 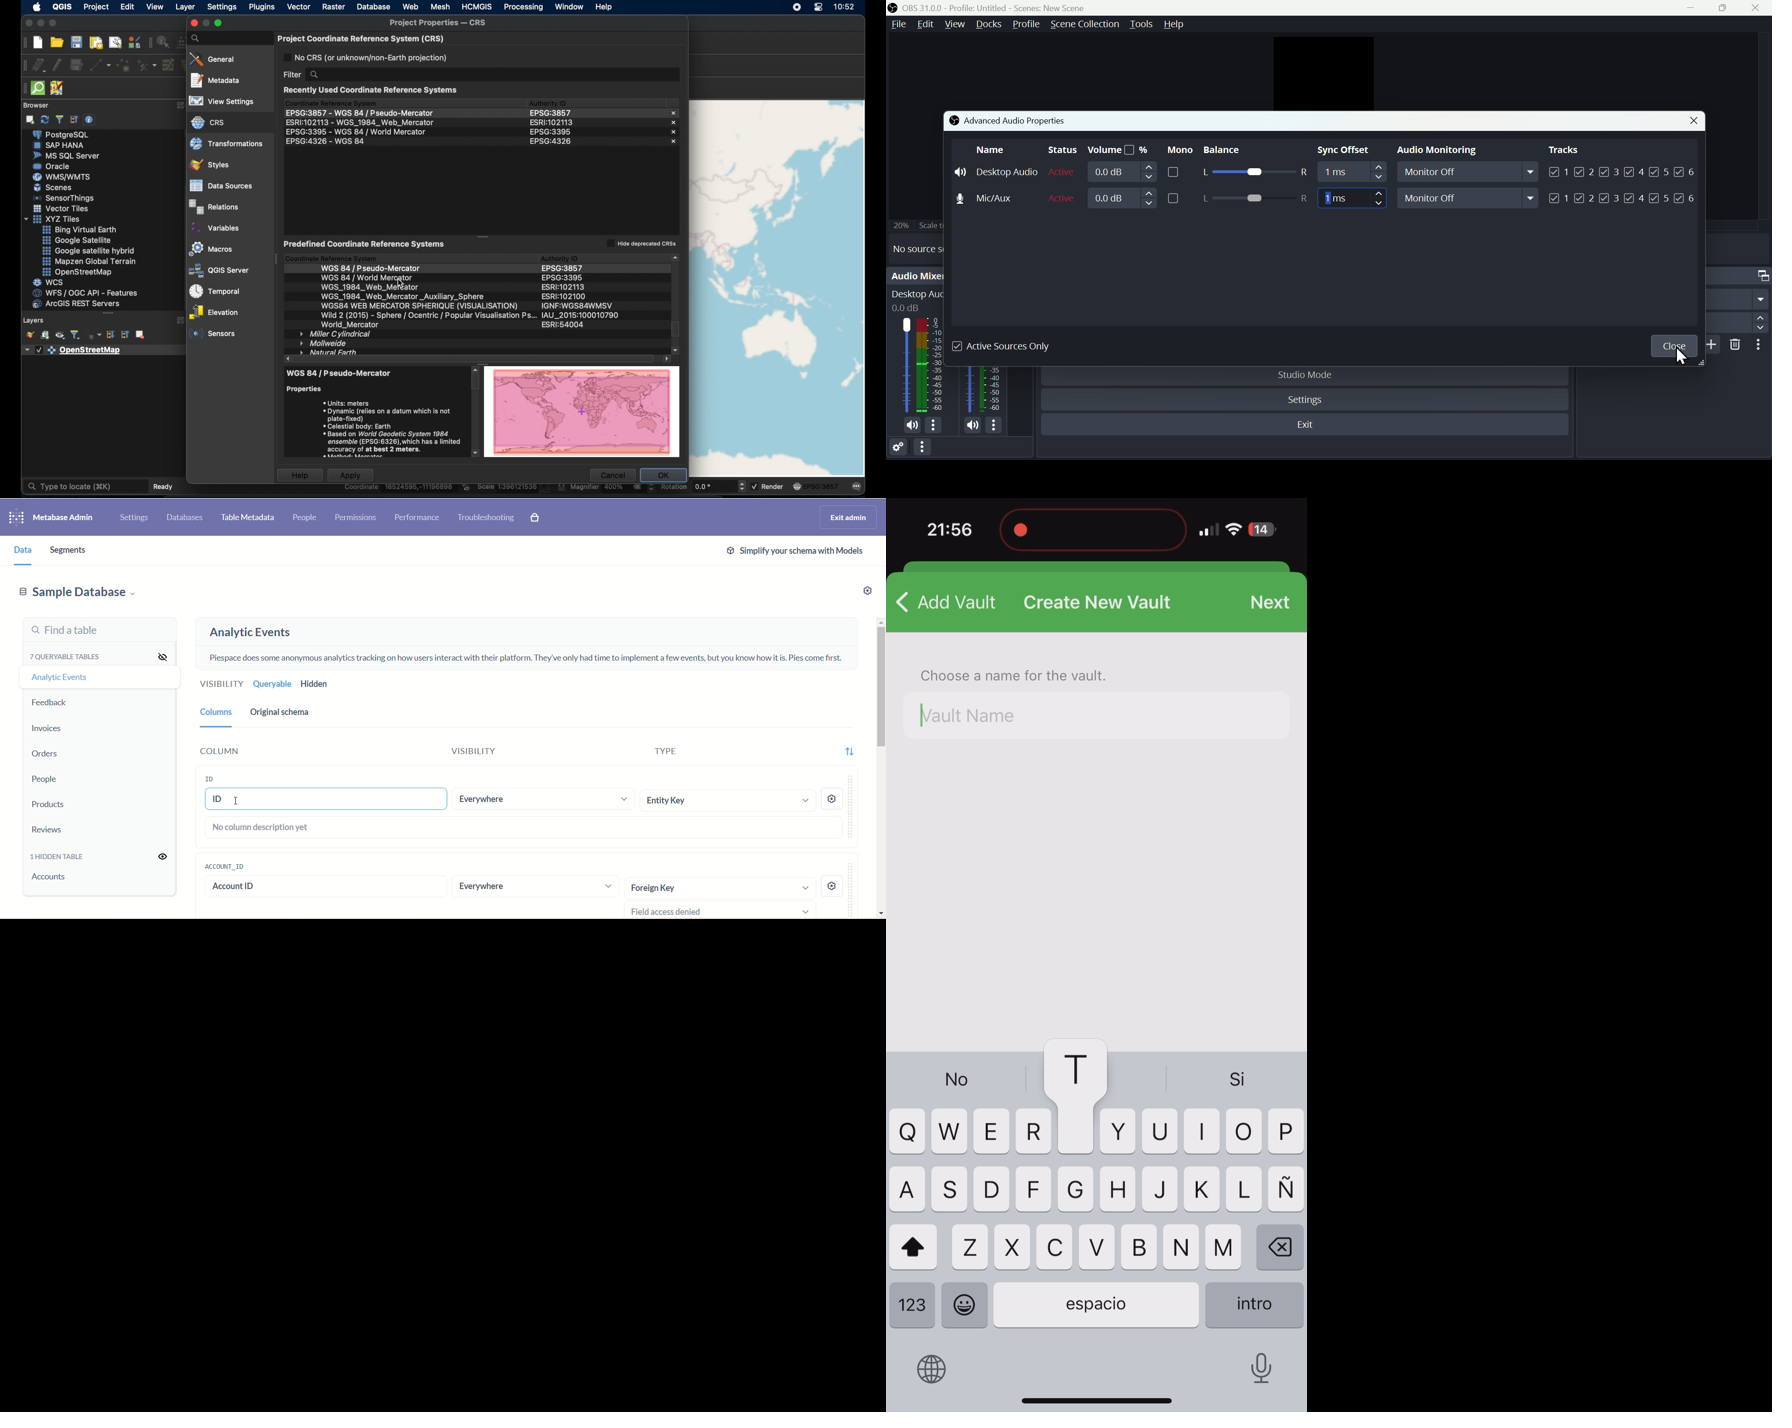 I want to click on Balance slider, so click(x=1254, y=199).